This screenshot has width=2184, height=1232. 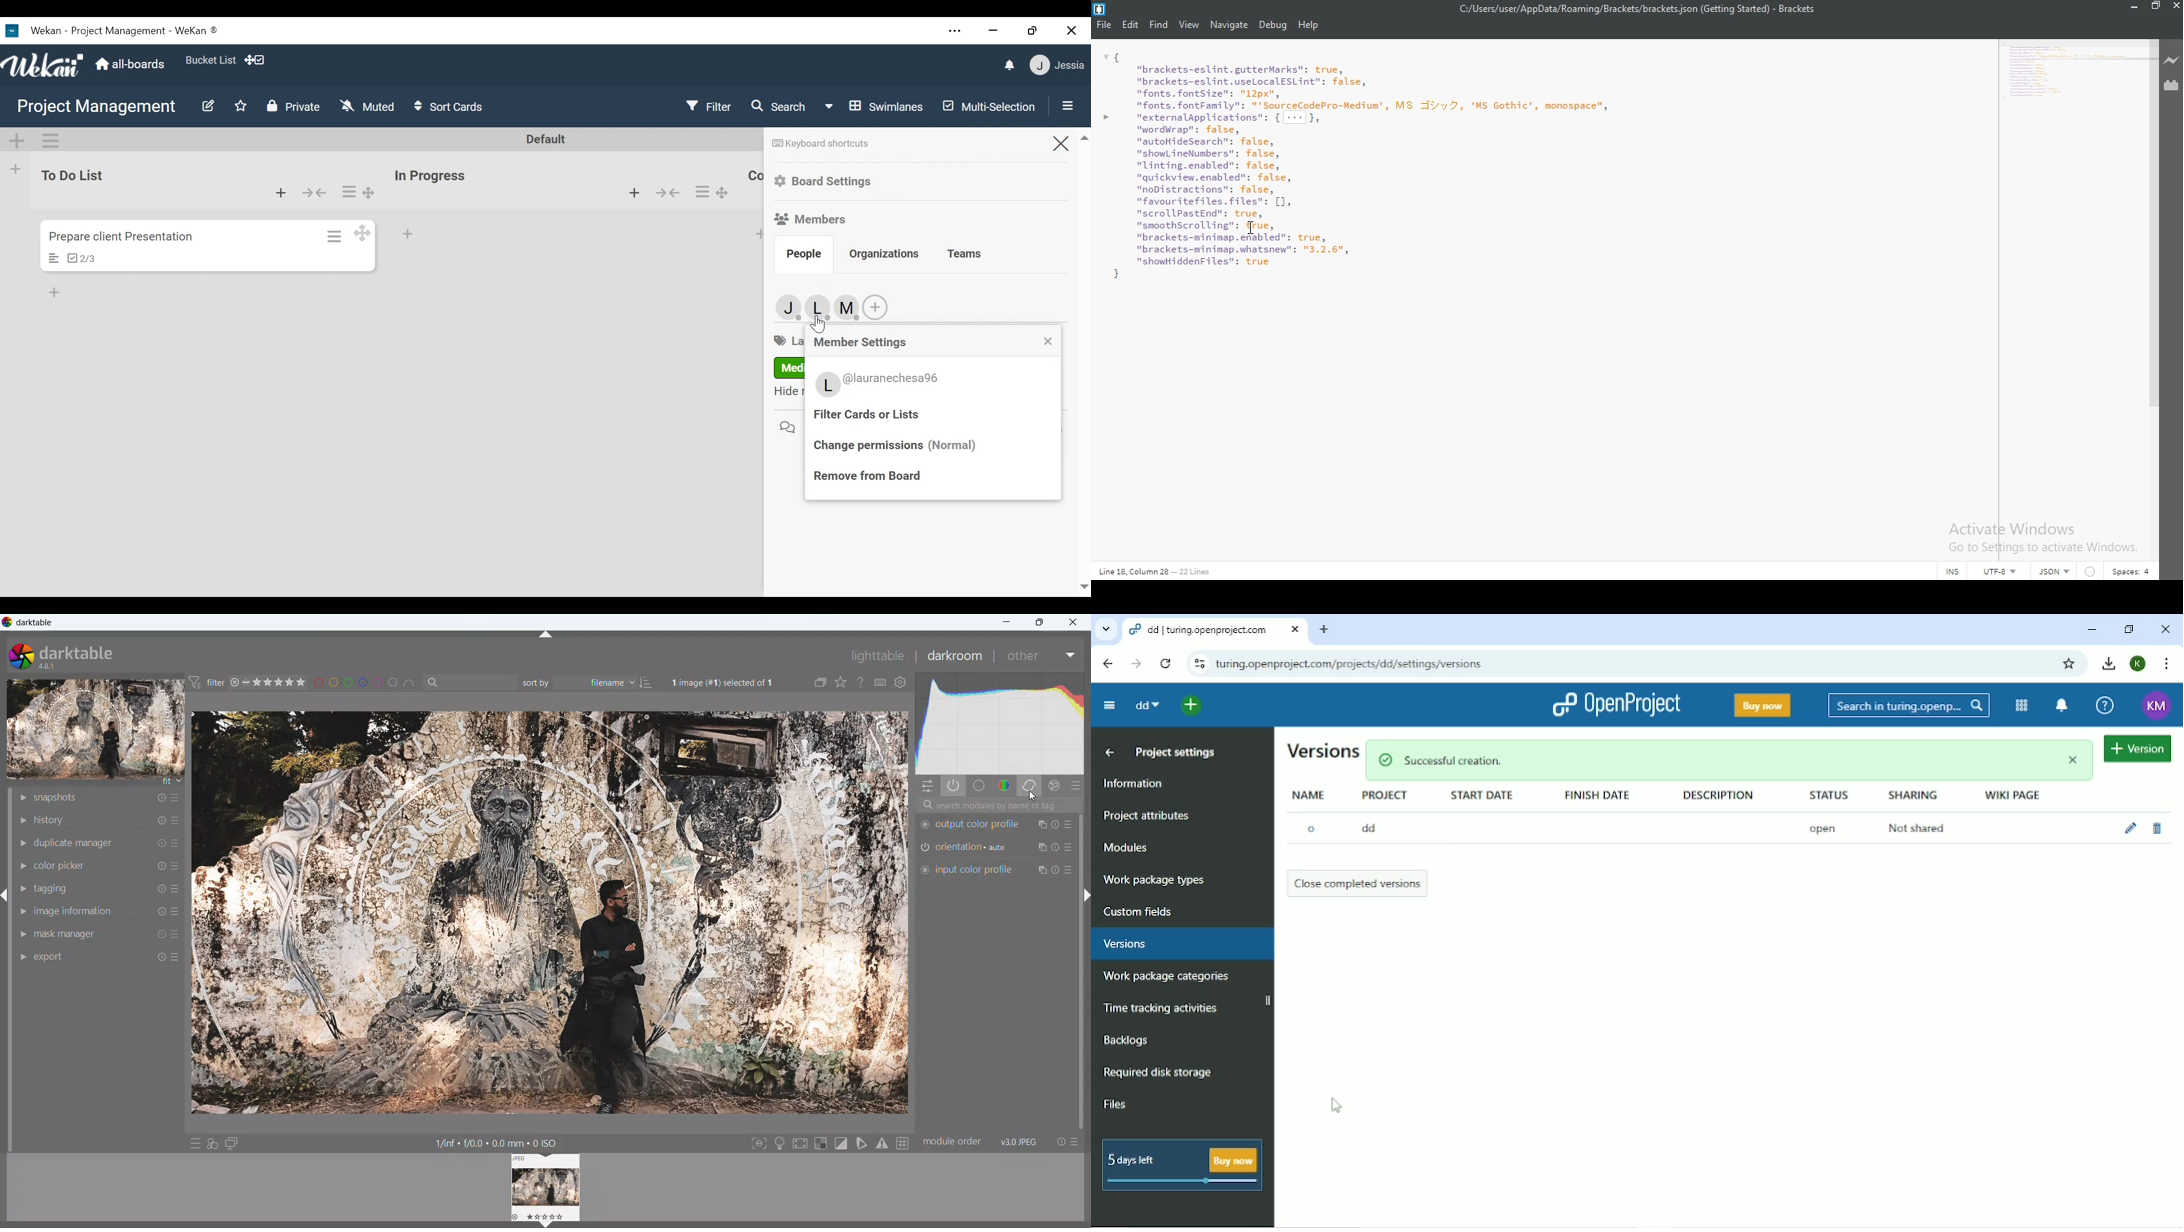 What do you see at coordinates (179, 889) in the screenshot?
I see `more options` at bounding box center [179, 889].